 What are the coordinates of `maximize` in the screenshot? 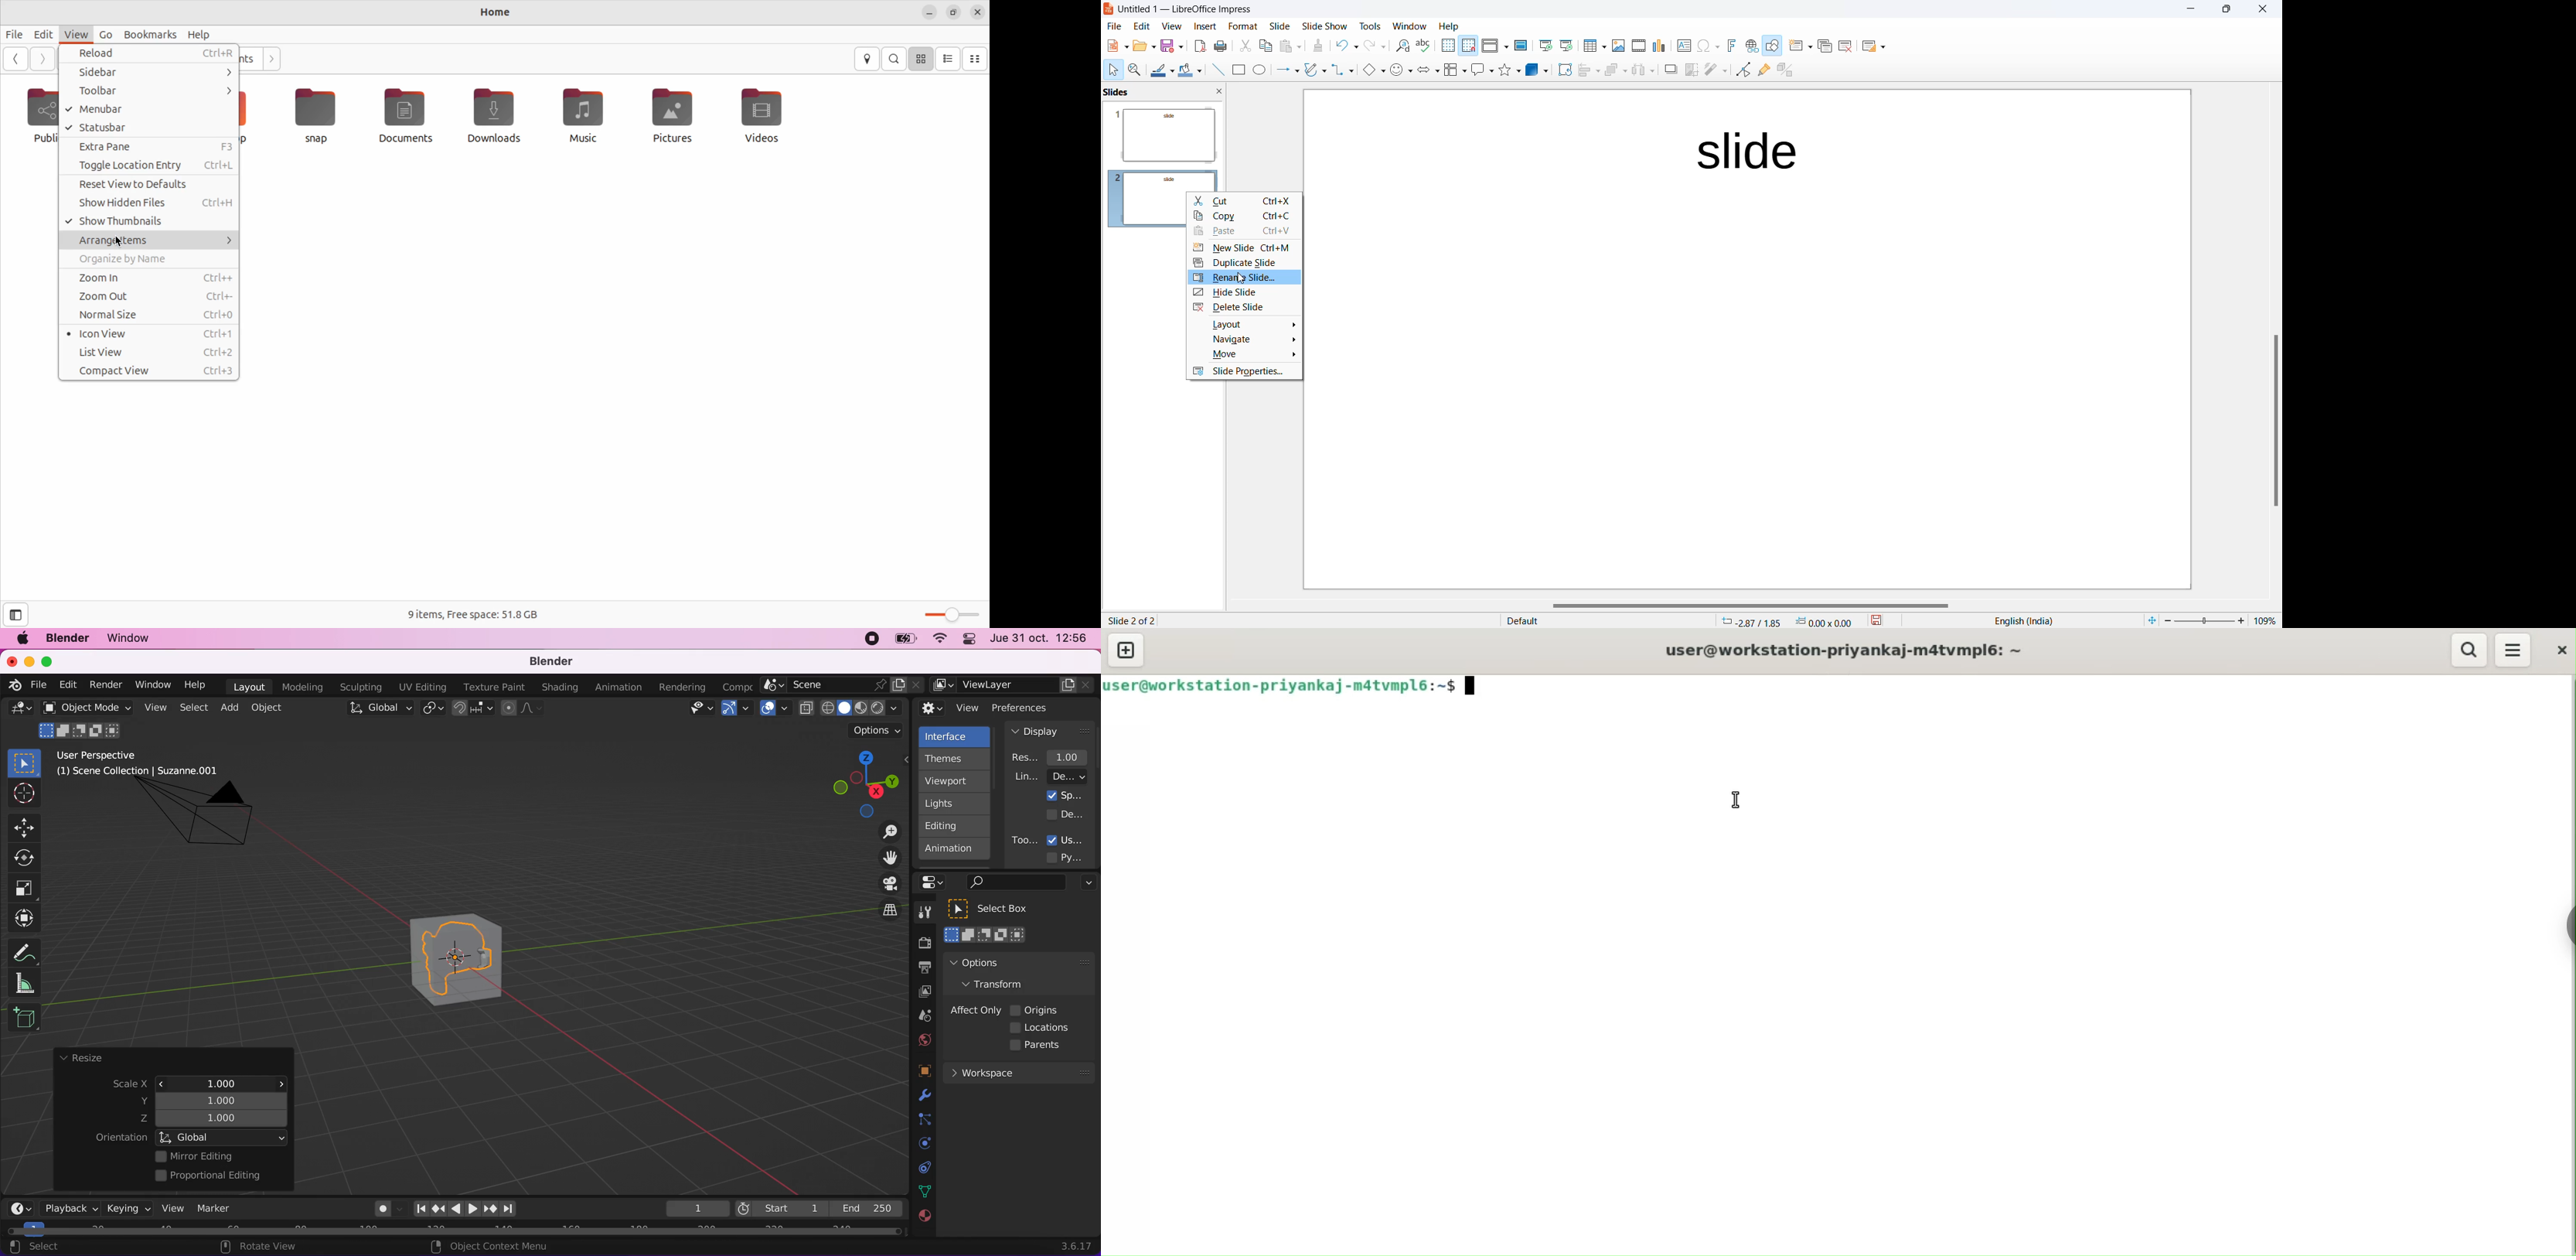 It's located at (2228, 12).